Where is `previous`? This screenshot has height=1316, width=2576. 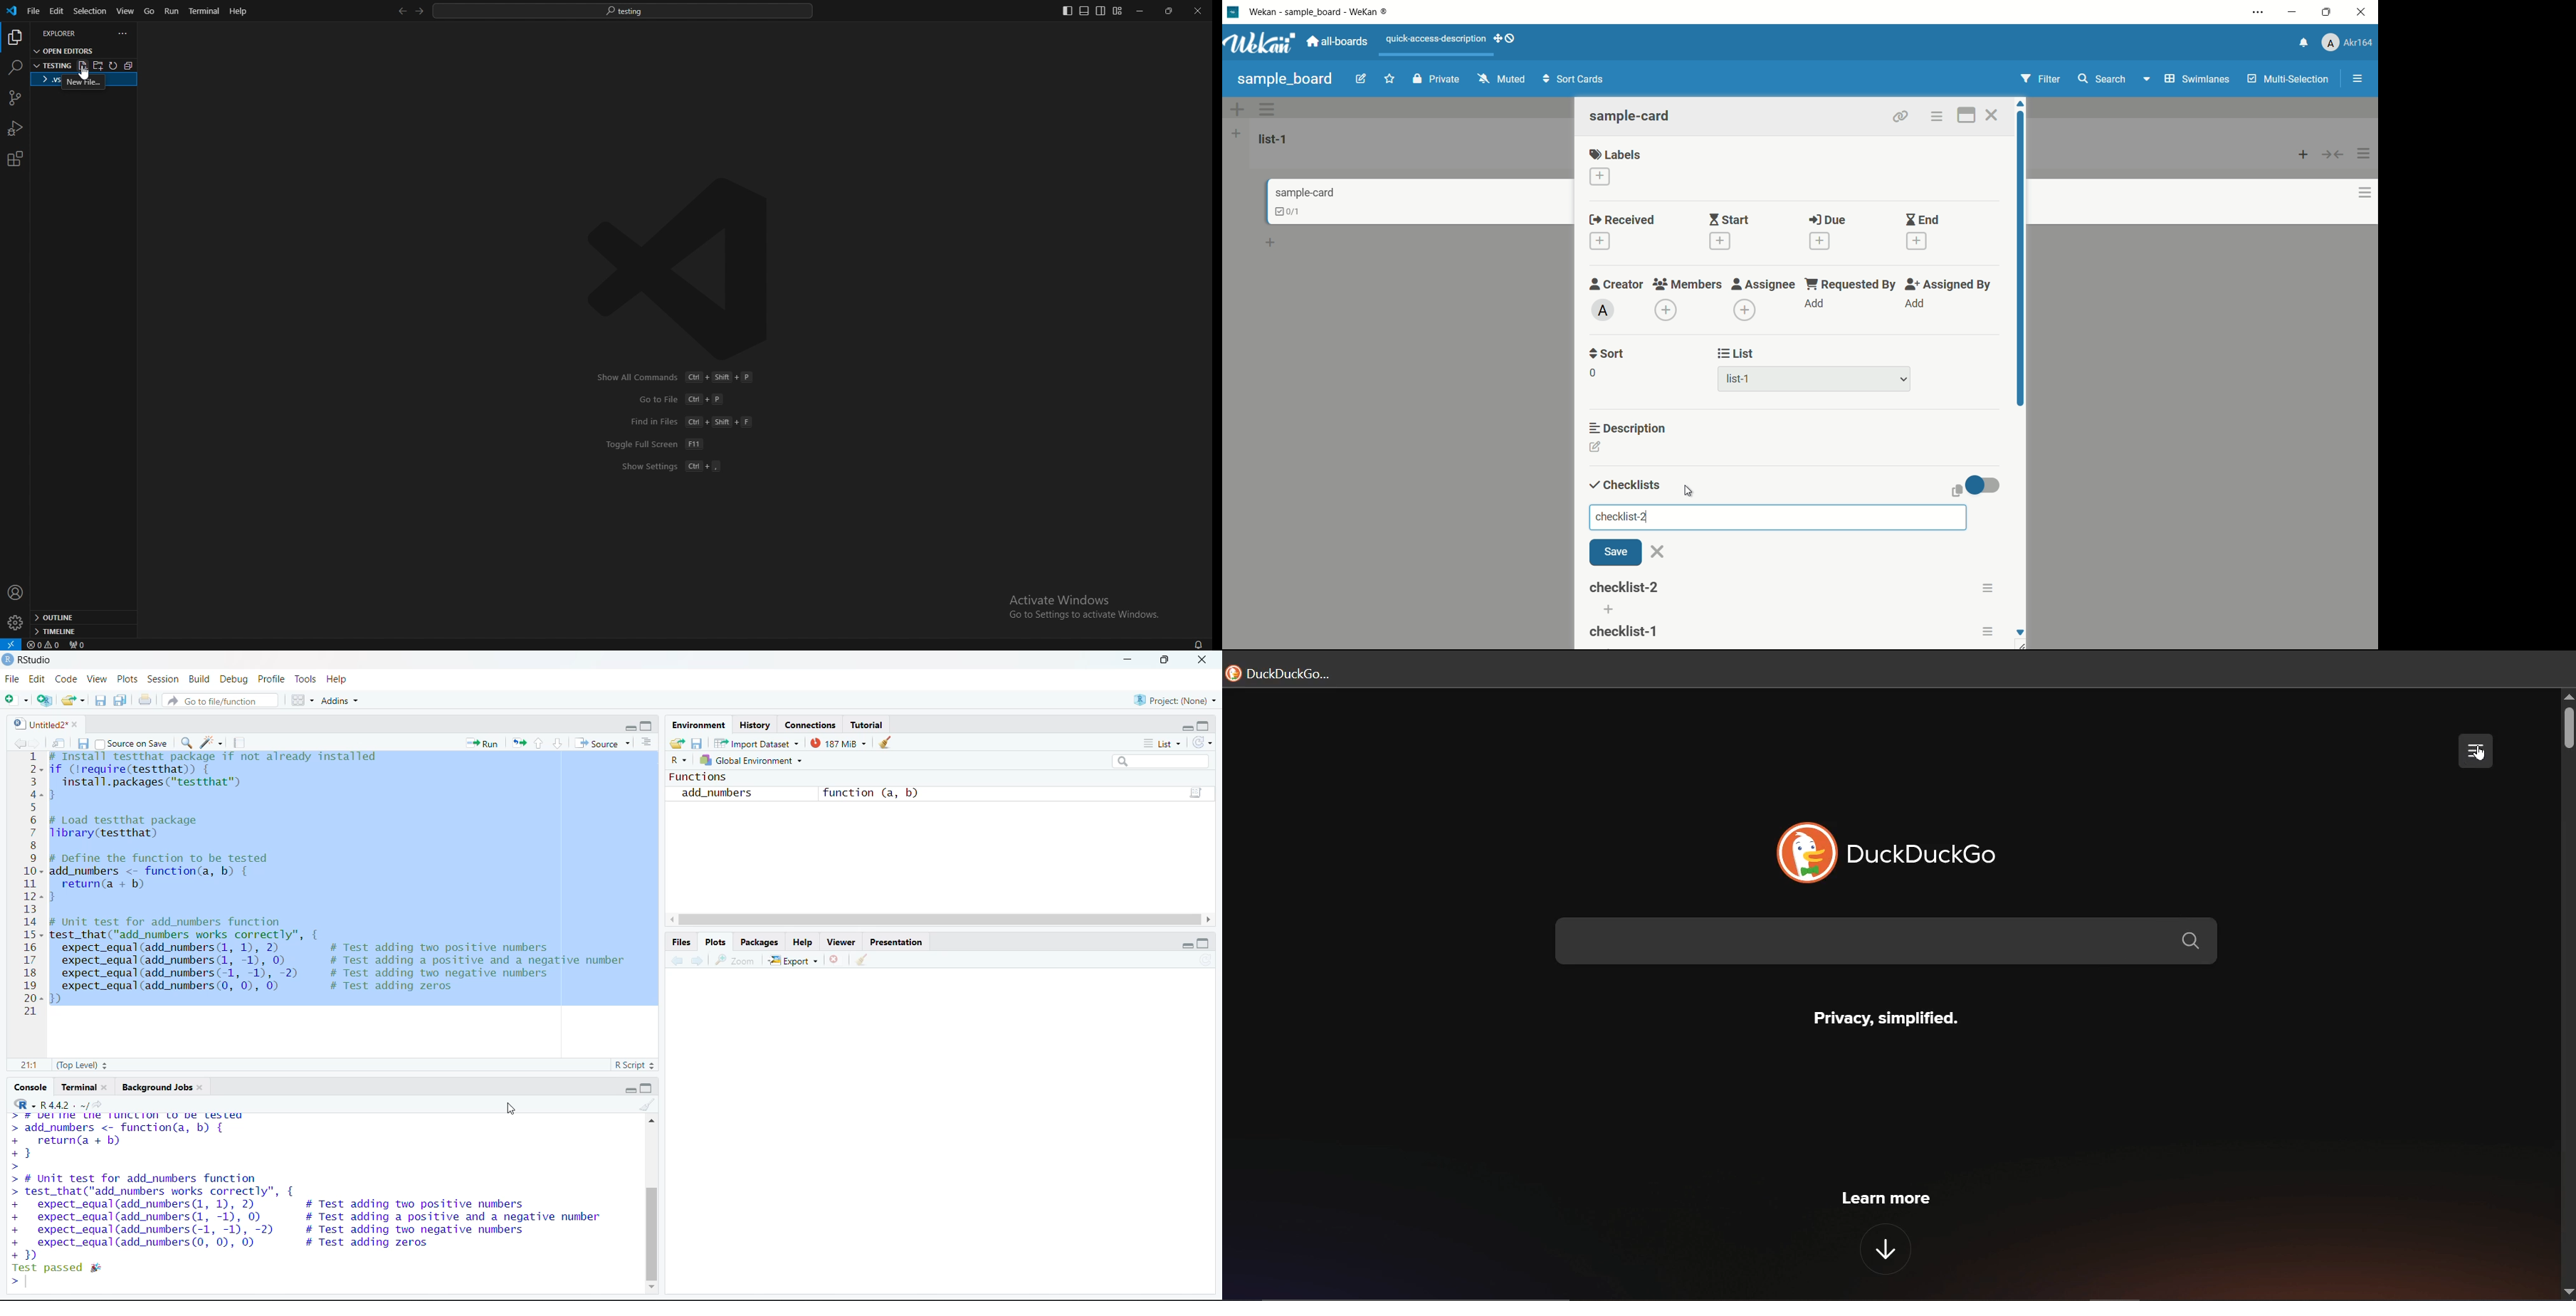
previous is located at coordinates (19, 743).